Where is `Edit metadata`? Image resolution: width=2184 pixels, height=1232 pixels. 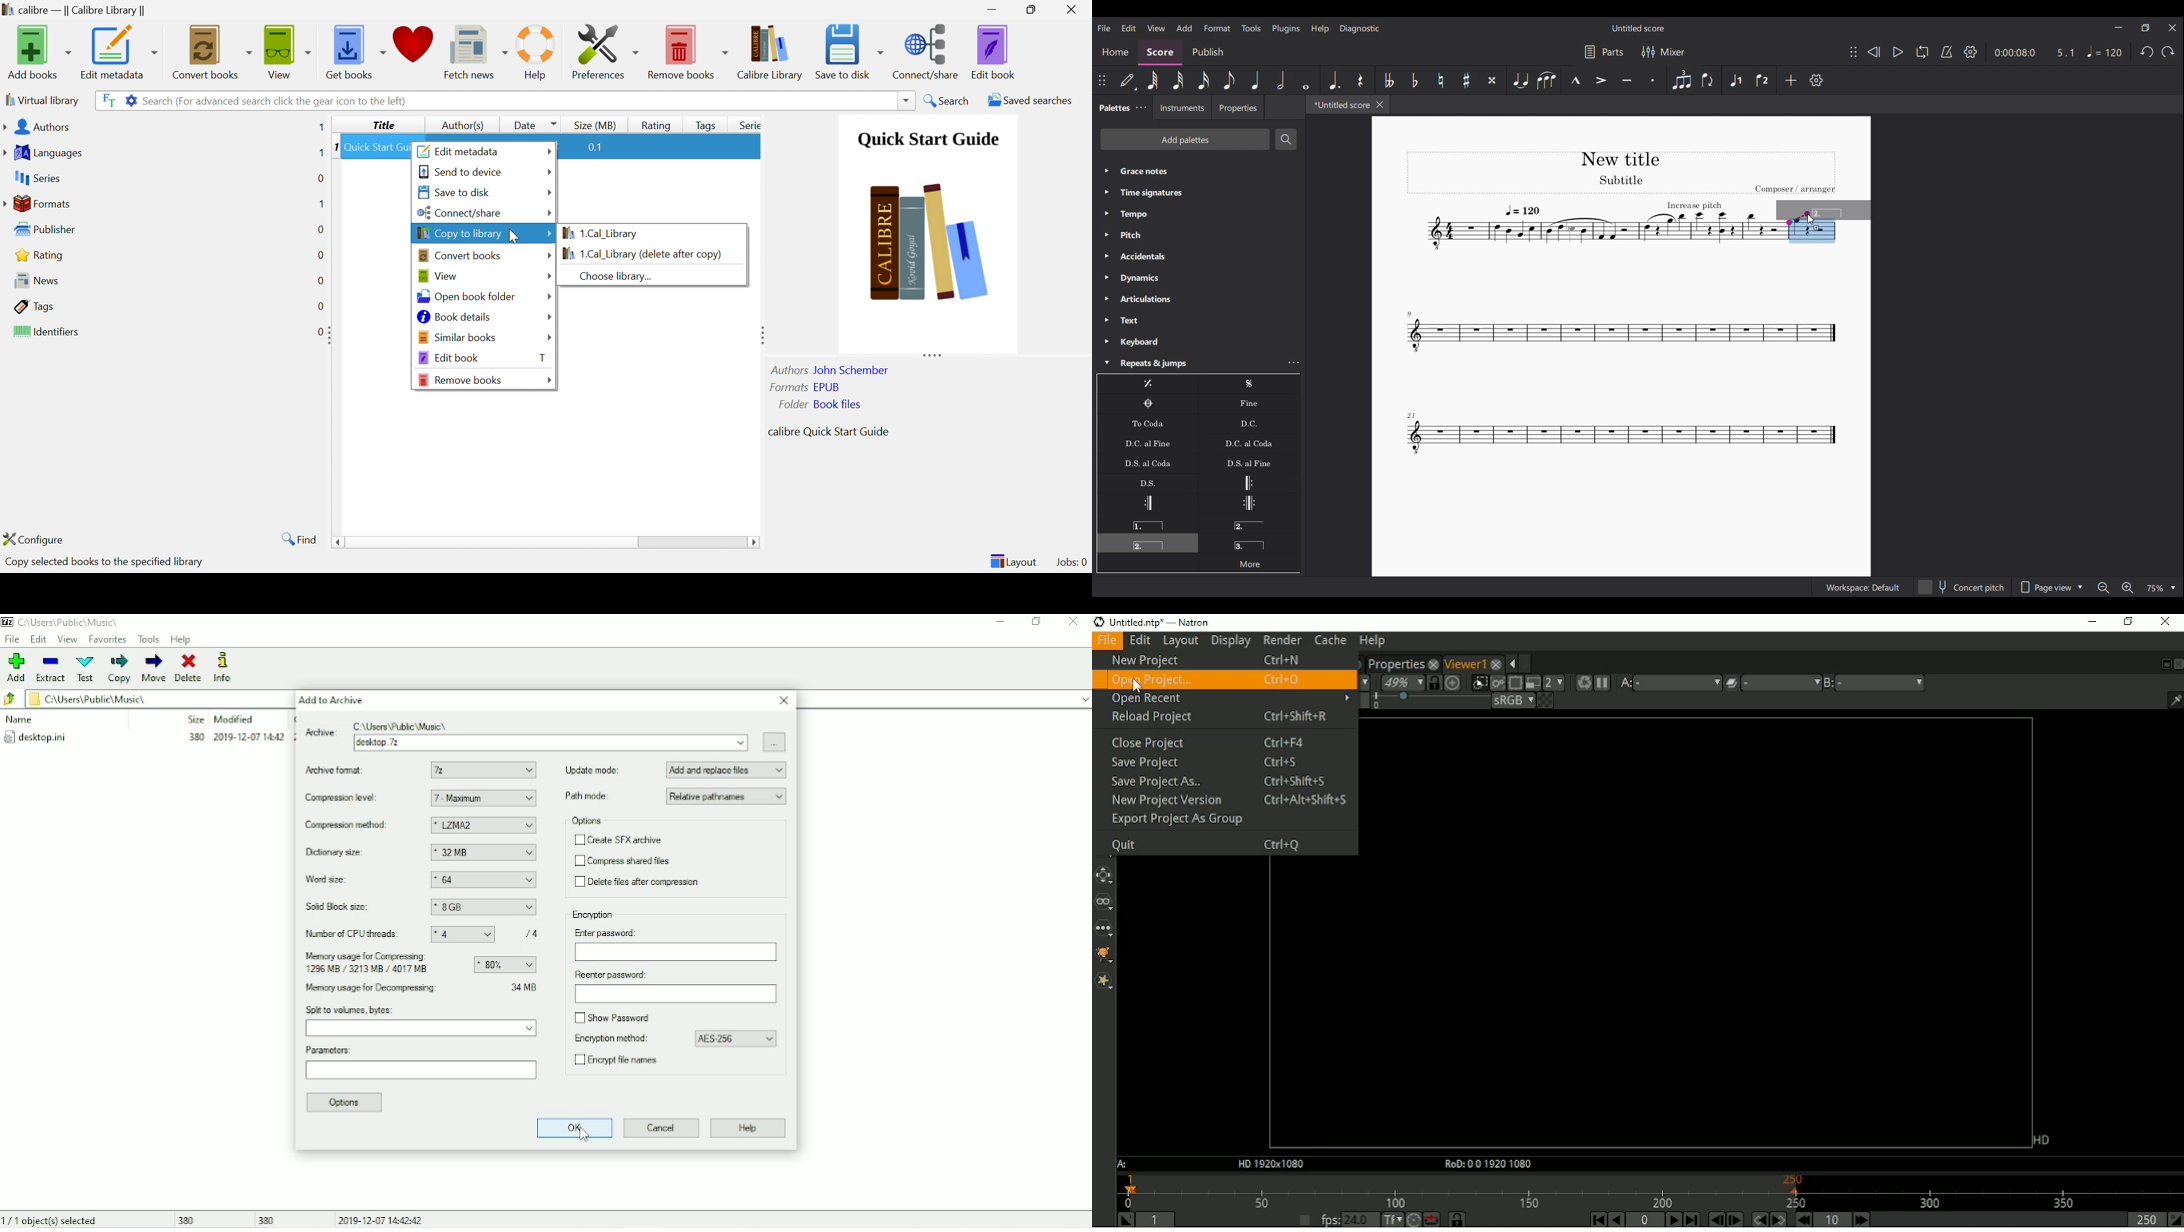
Edit metadata is located at coordinates (459, 151).